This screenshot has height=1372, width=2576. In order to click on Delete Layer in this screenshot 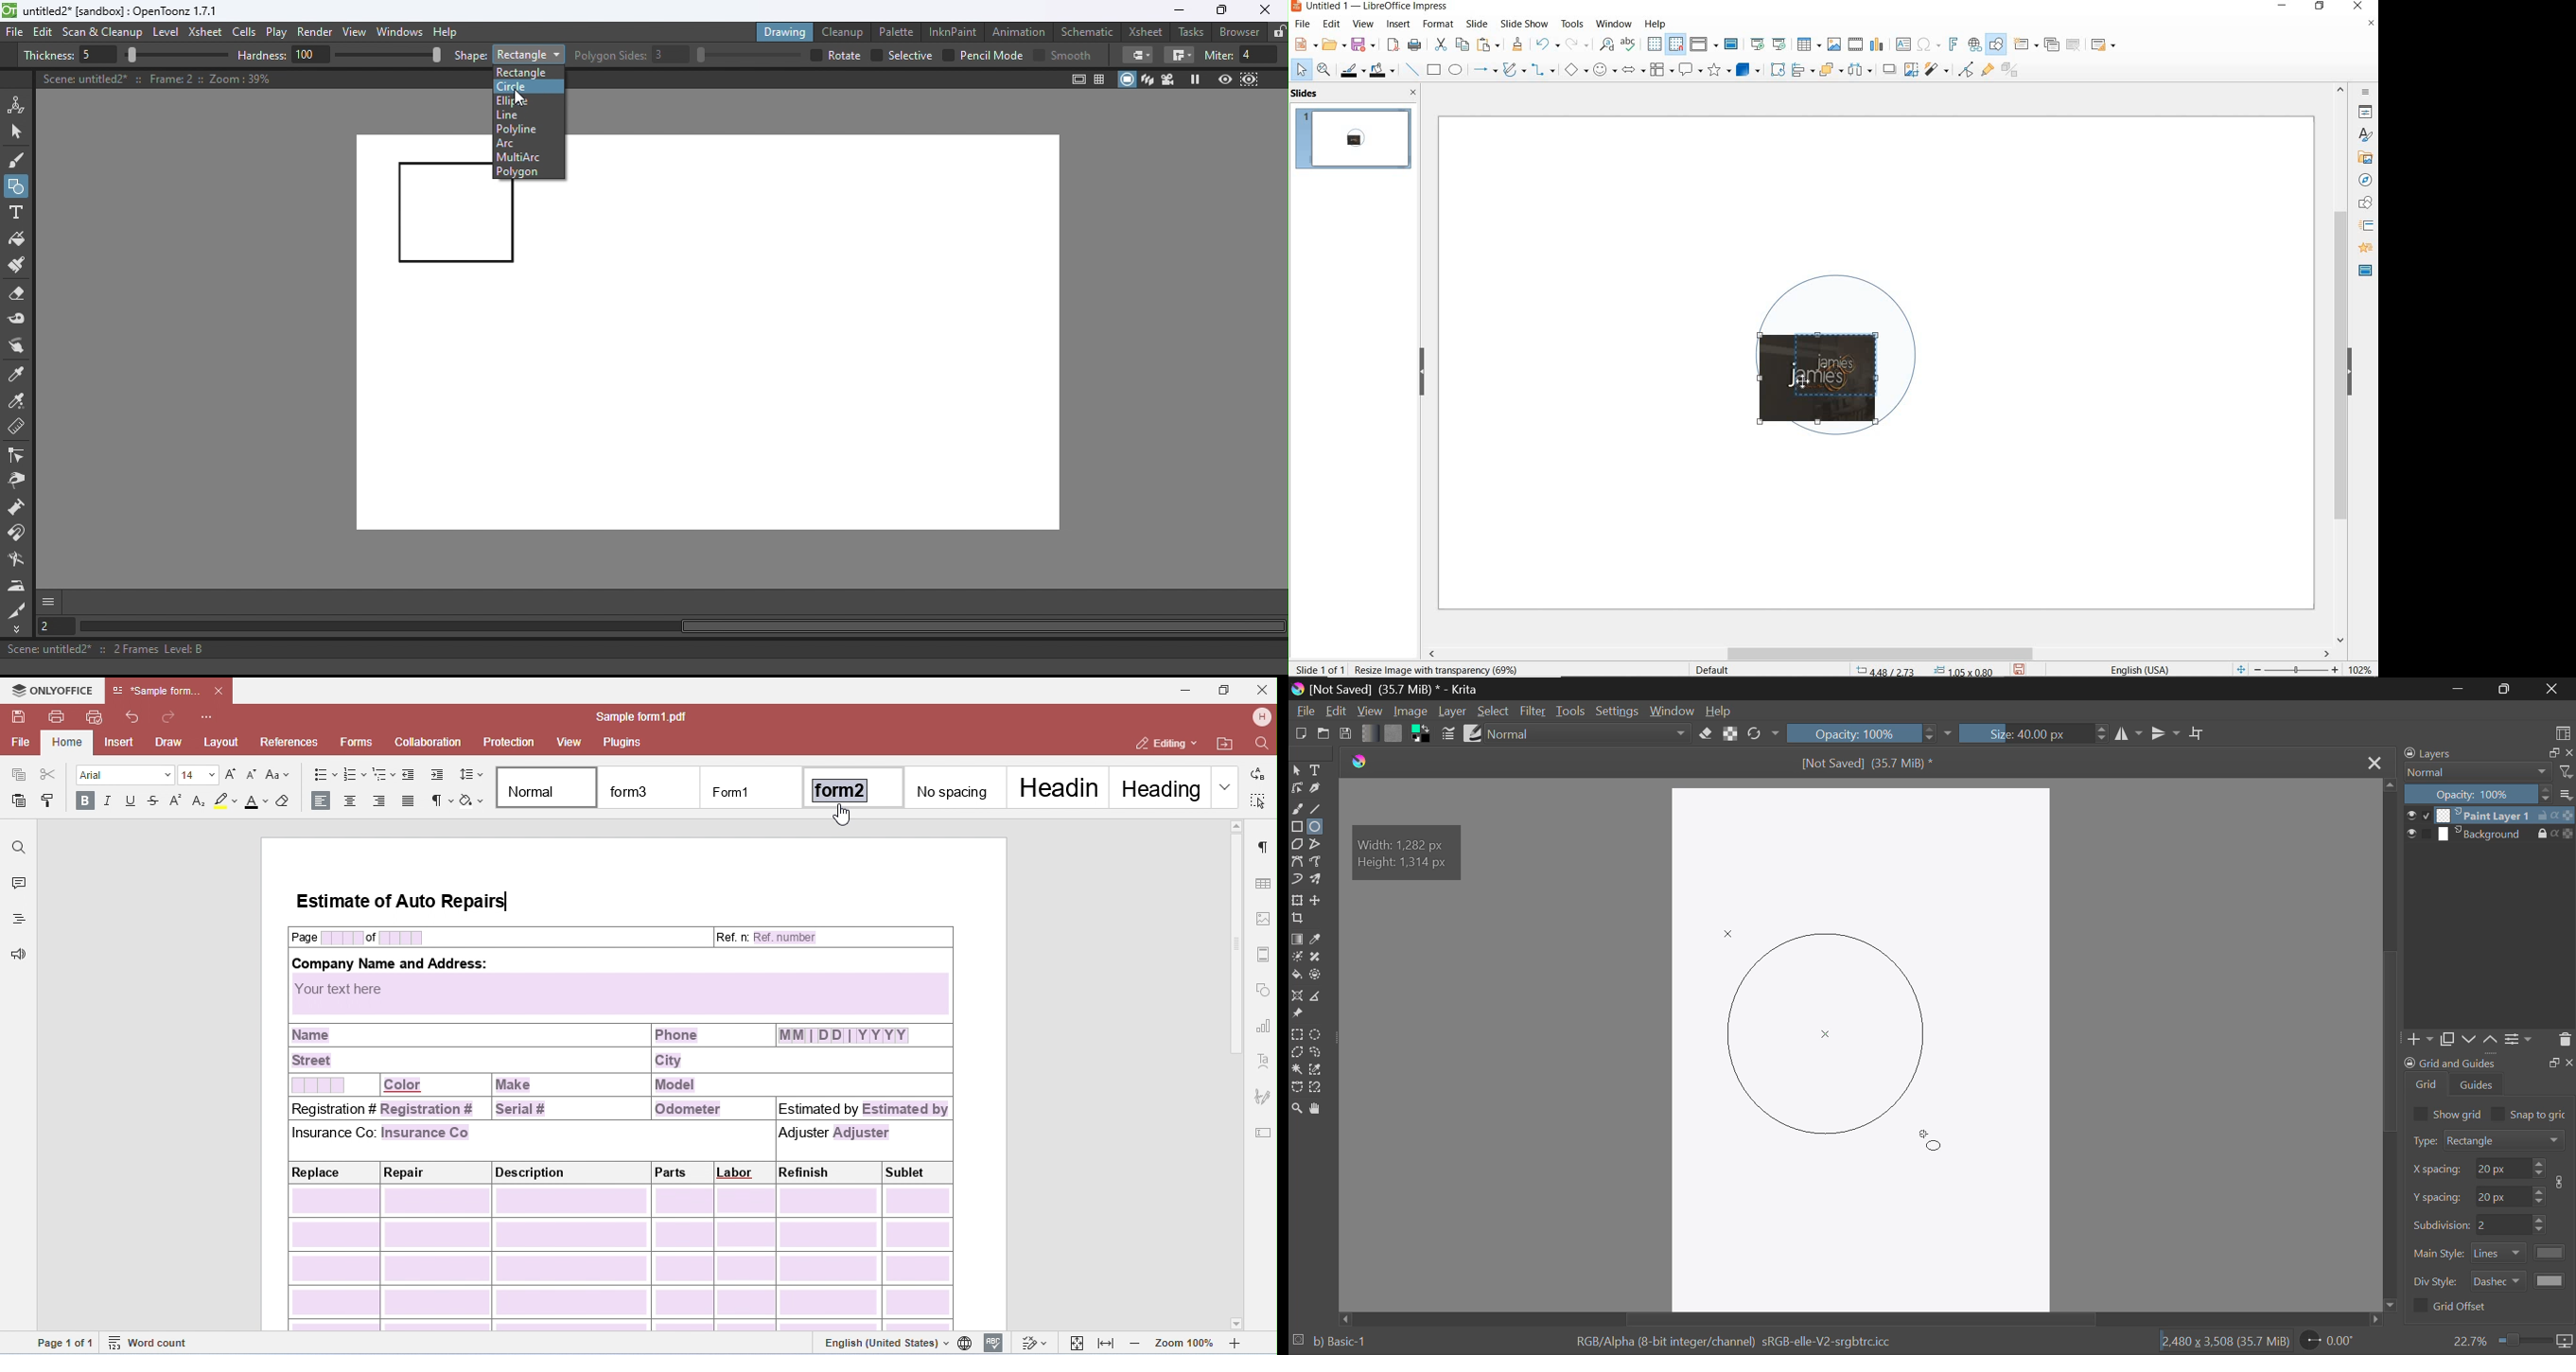, I will do `click(2564, 1042)`.